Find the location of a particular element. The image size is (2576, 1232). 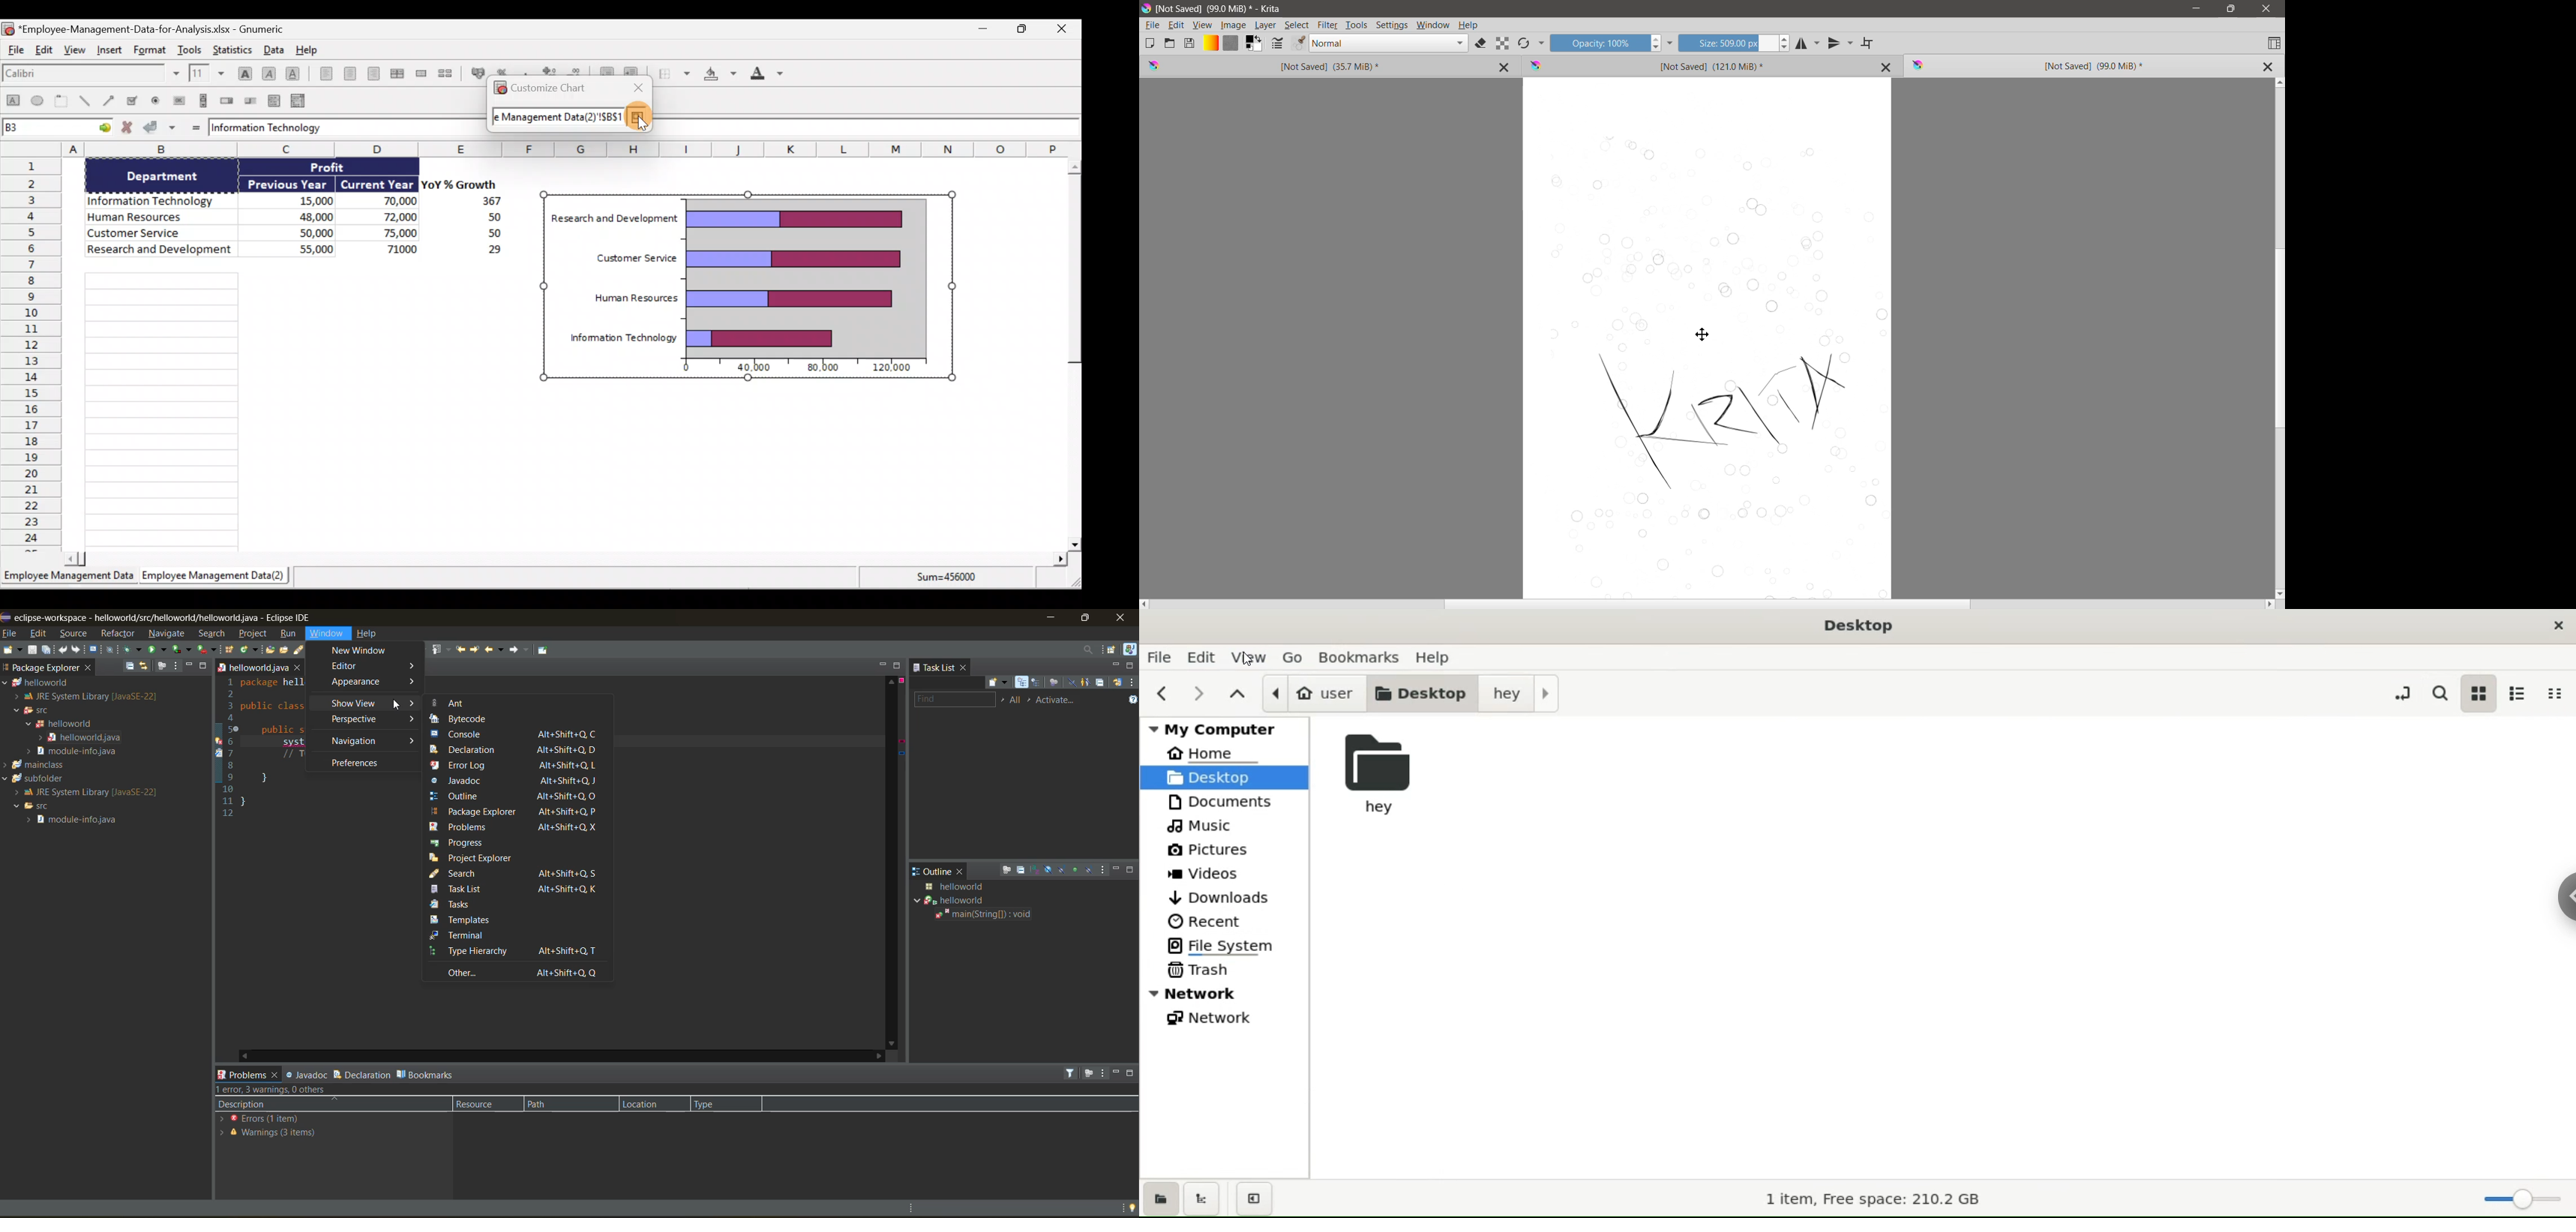

15,000 is located at coordinates (307, 199).